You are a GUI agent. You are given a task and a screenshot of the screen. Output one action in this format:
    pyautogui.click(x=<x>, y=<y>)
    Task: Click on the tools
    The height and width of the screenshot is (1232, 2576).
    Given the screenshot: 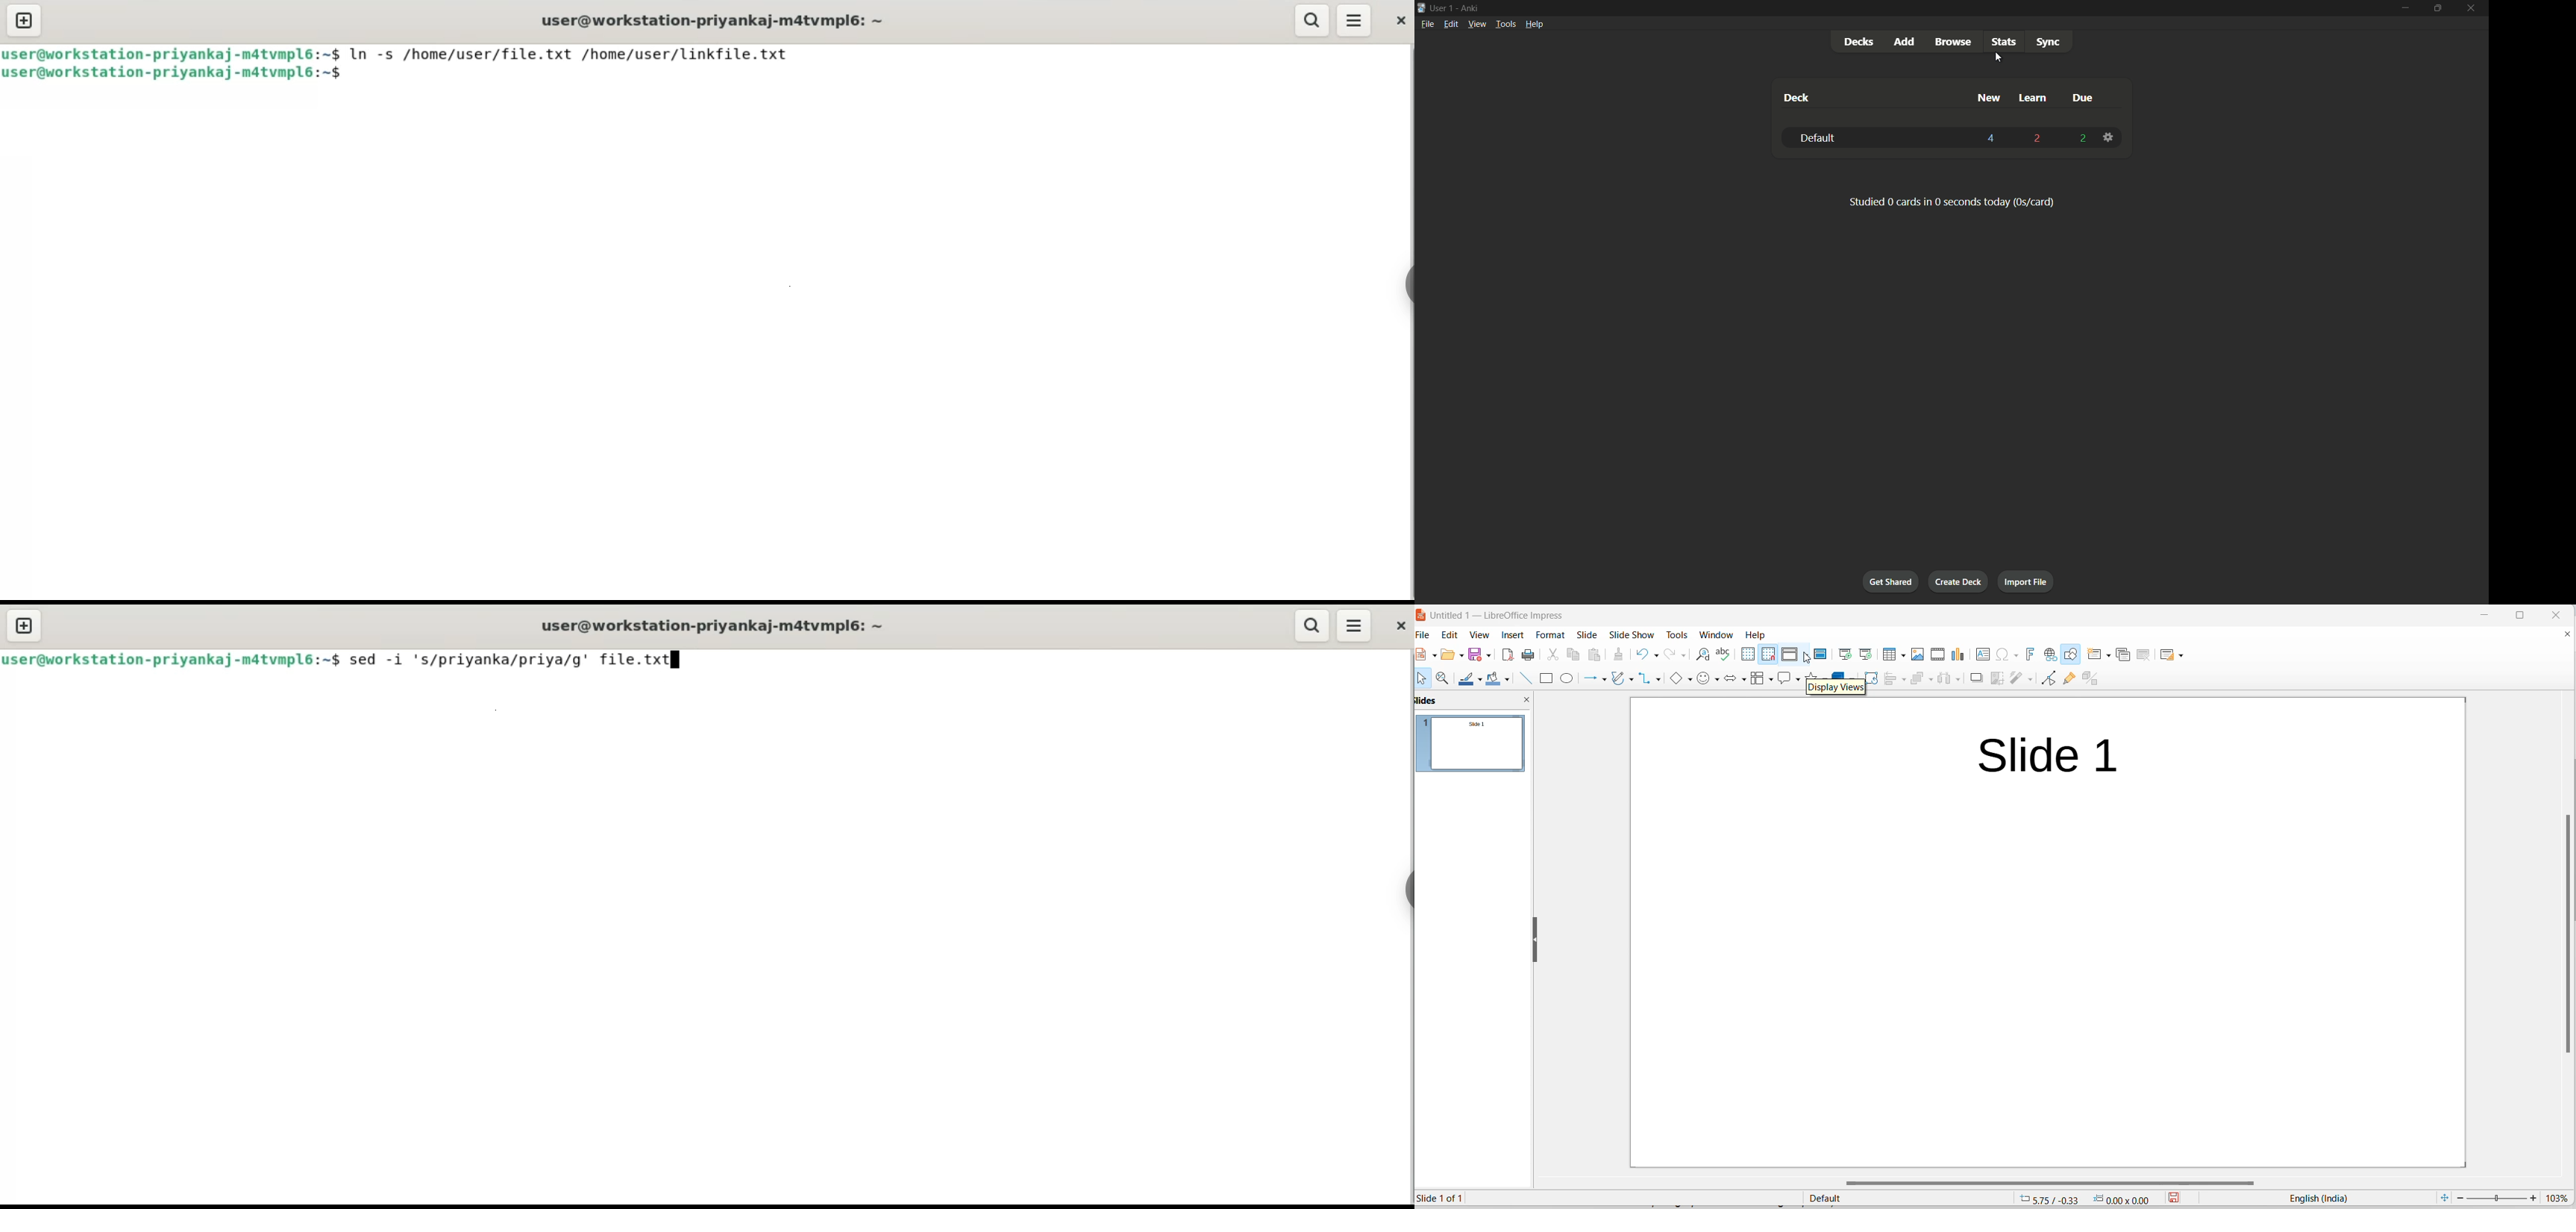 What is the action you would take?
    pyautogui.click(x=1679, y=635)
    